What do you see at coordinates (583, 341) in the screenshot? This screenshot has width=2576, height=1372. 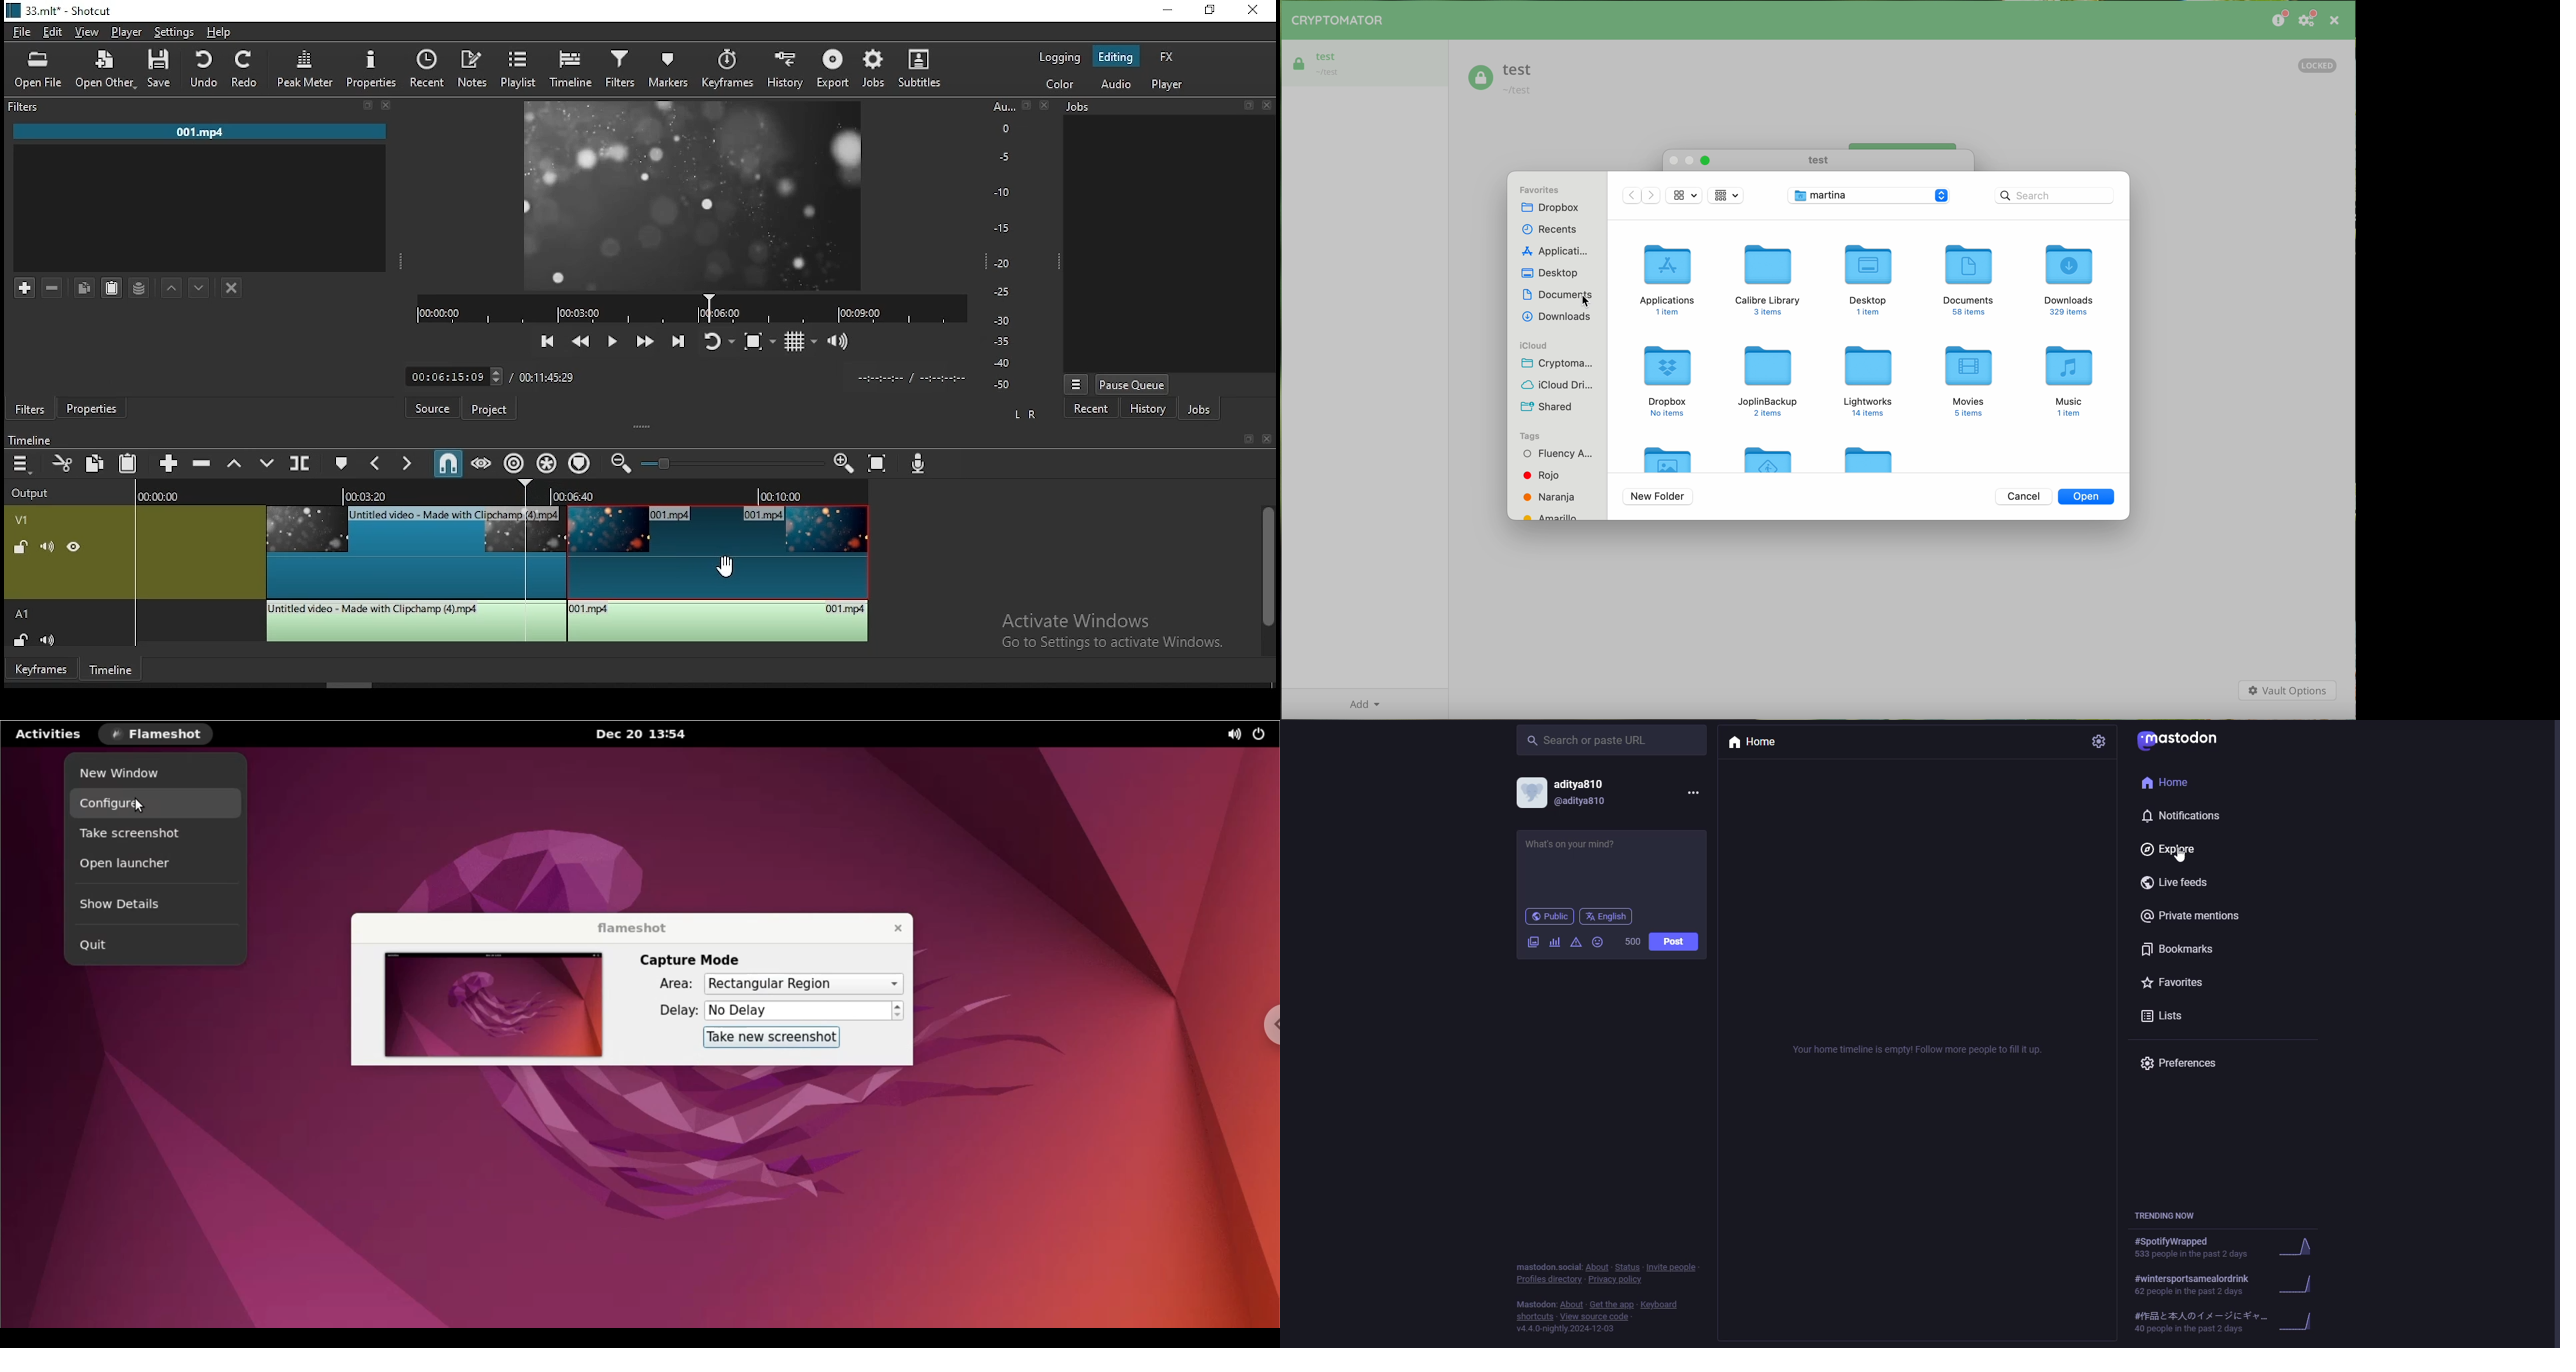 I see `play quickly backward` at bounding box center [583, 341].